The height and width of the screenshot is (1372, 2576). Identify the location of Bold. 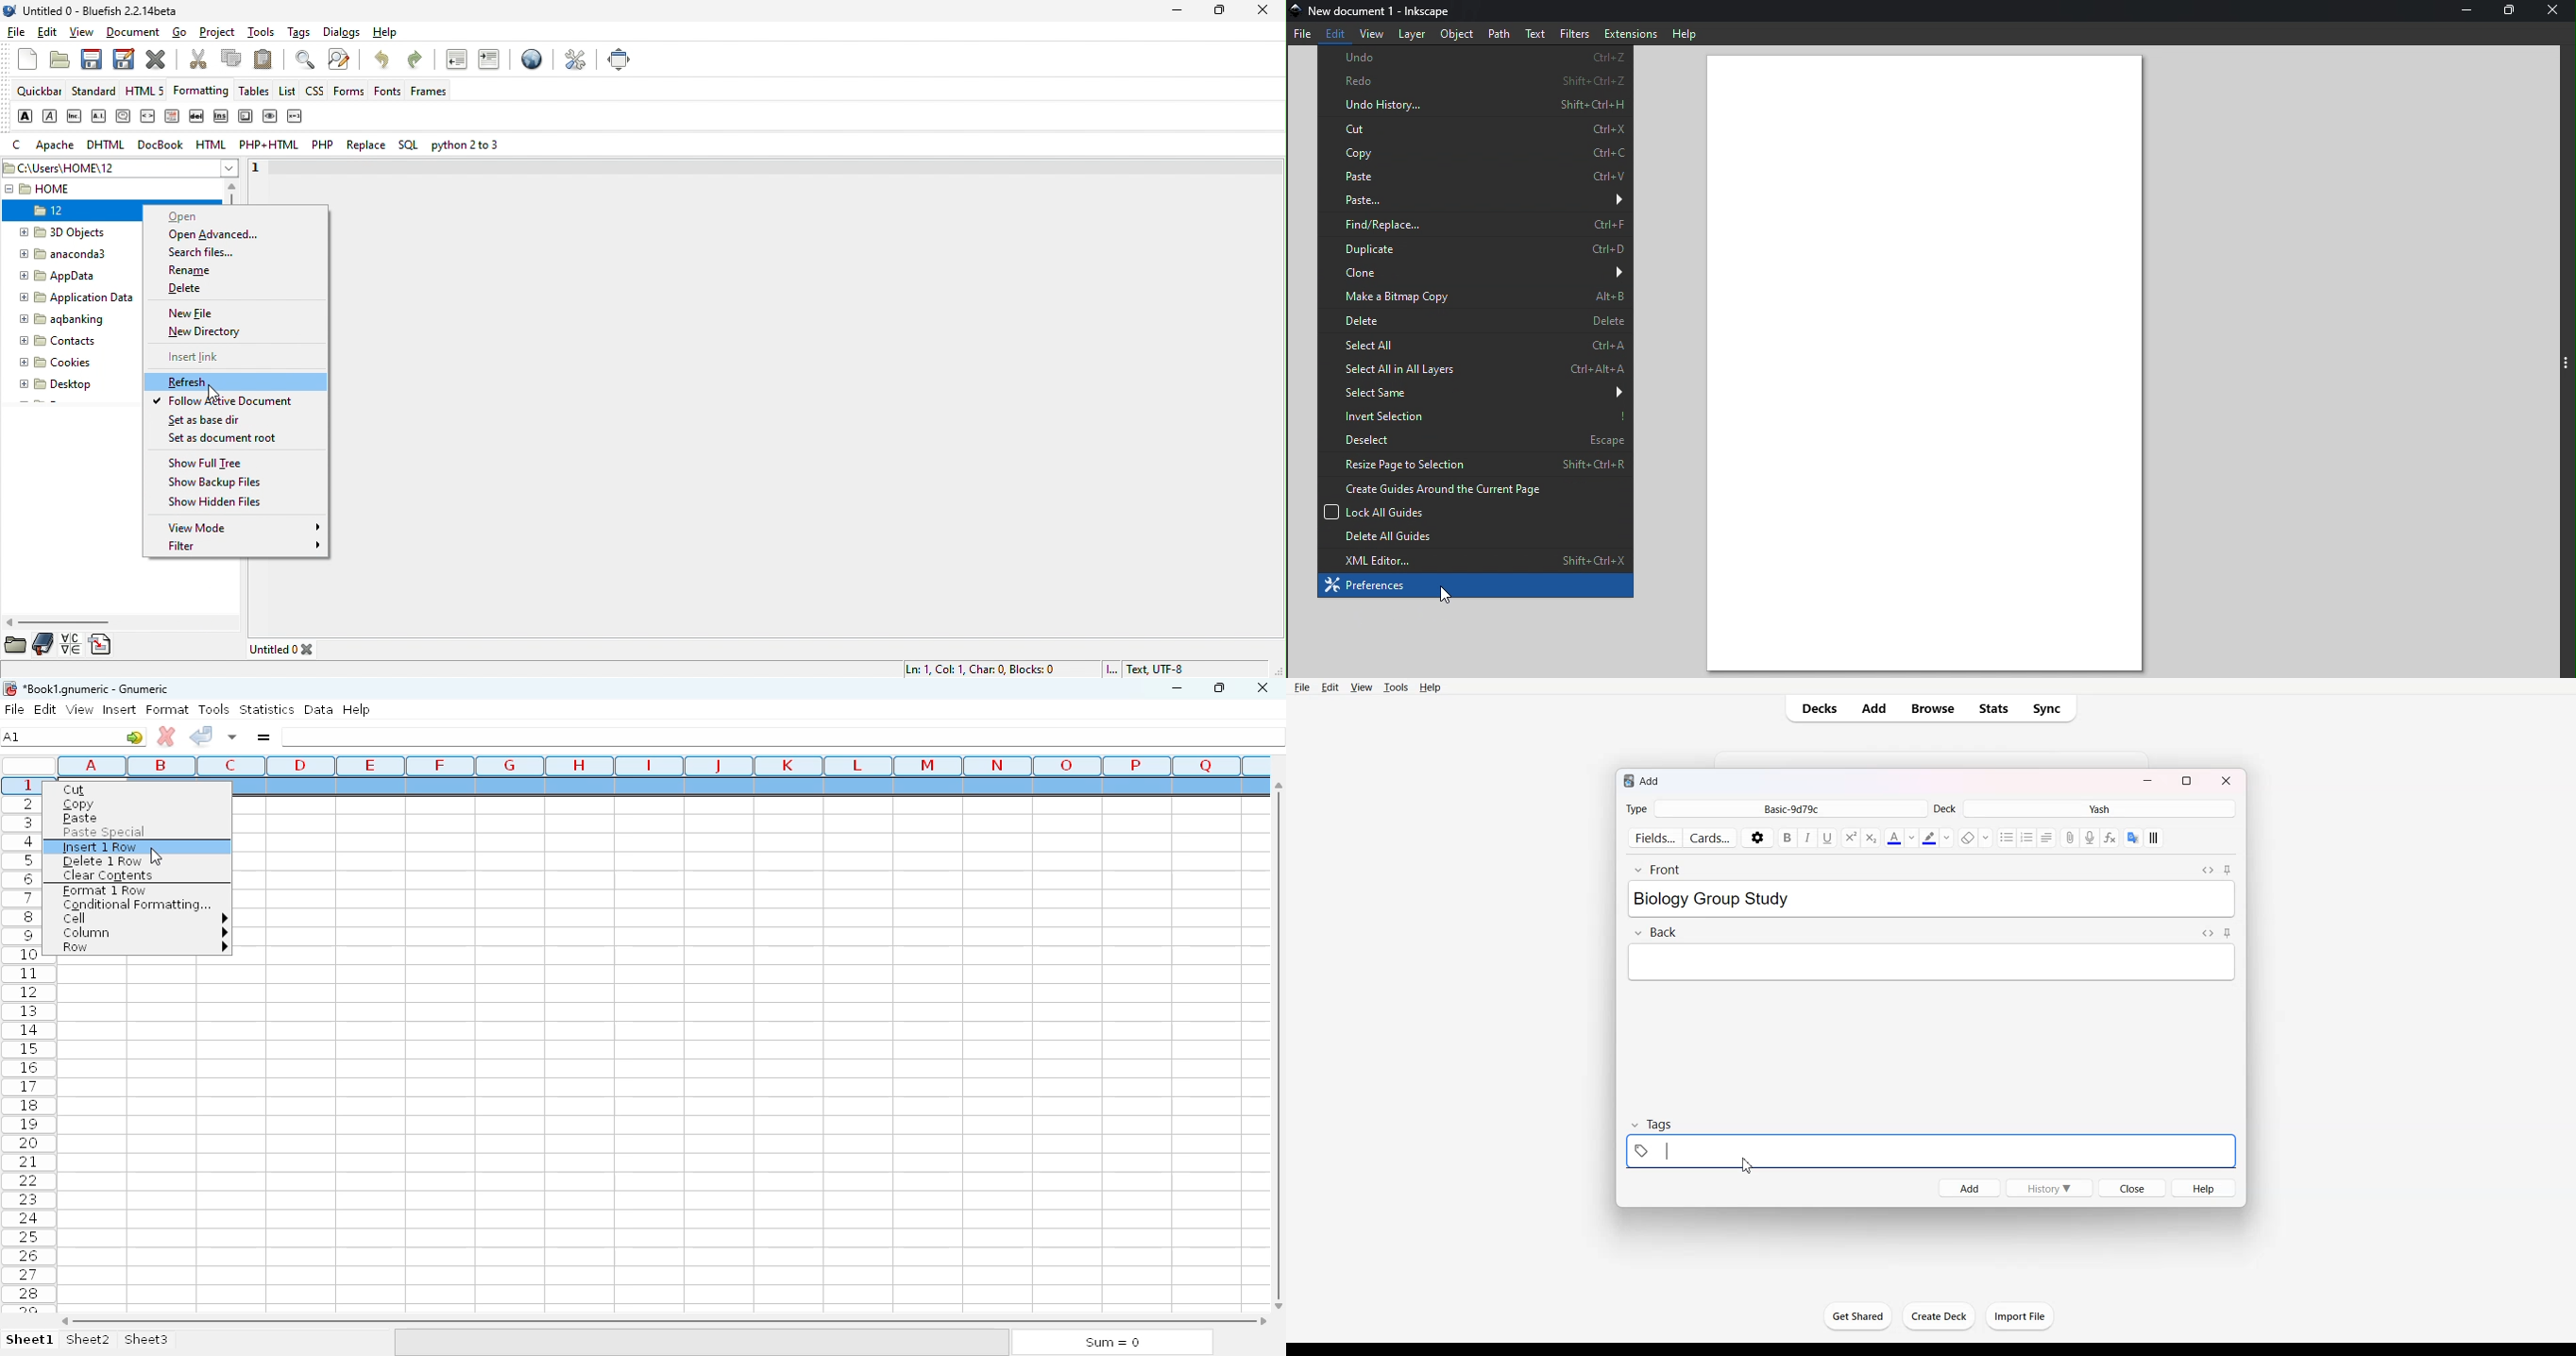
(1787, 838).